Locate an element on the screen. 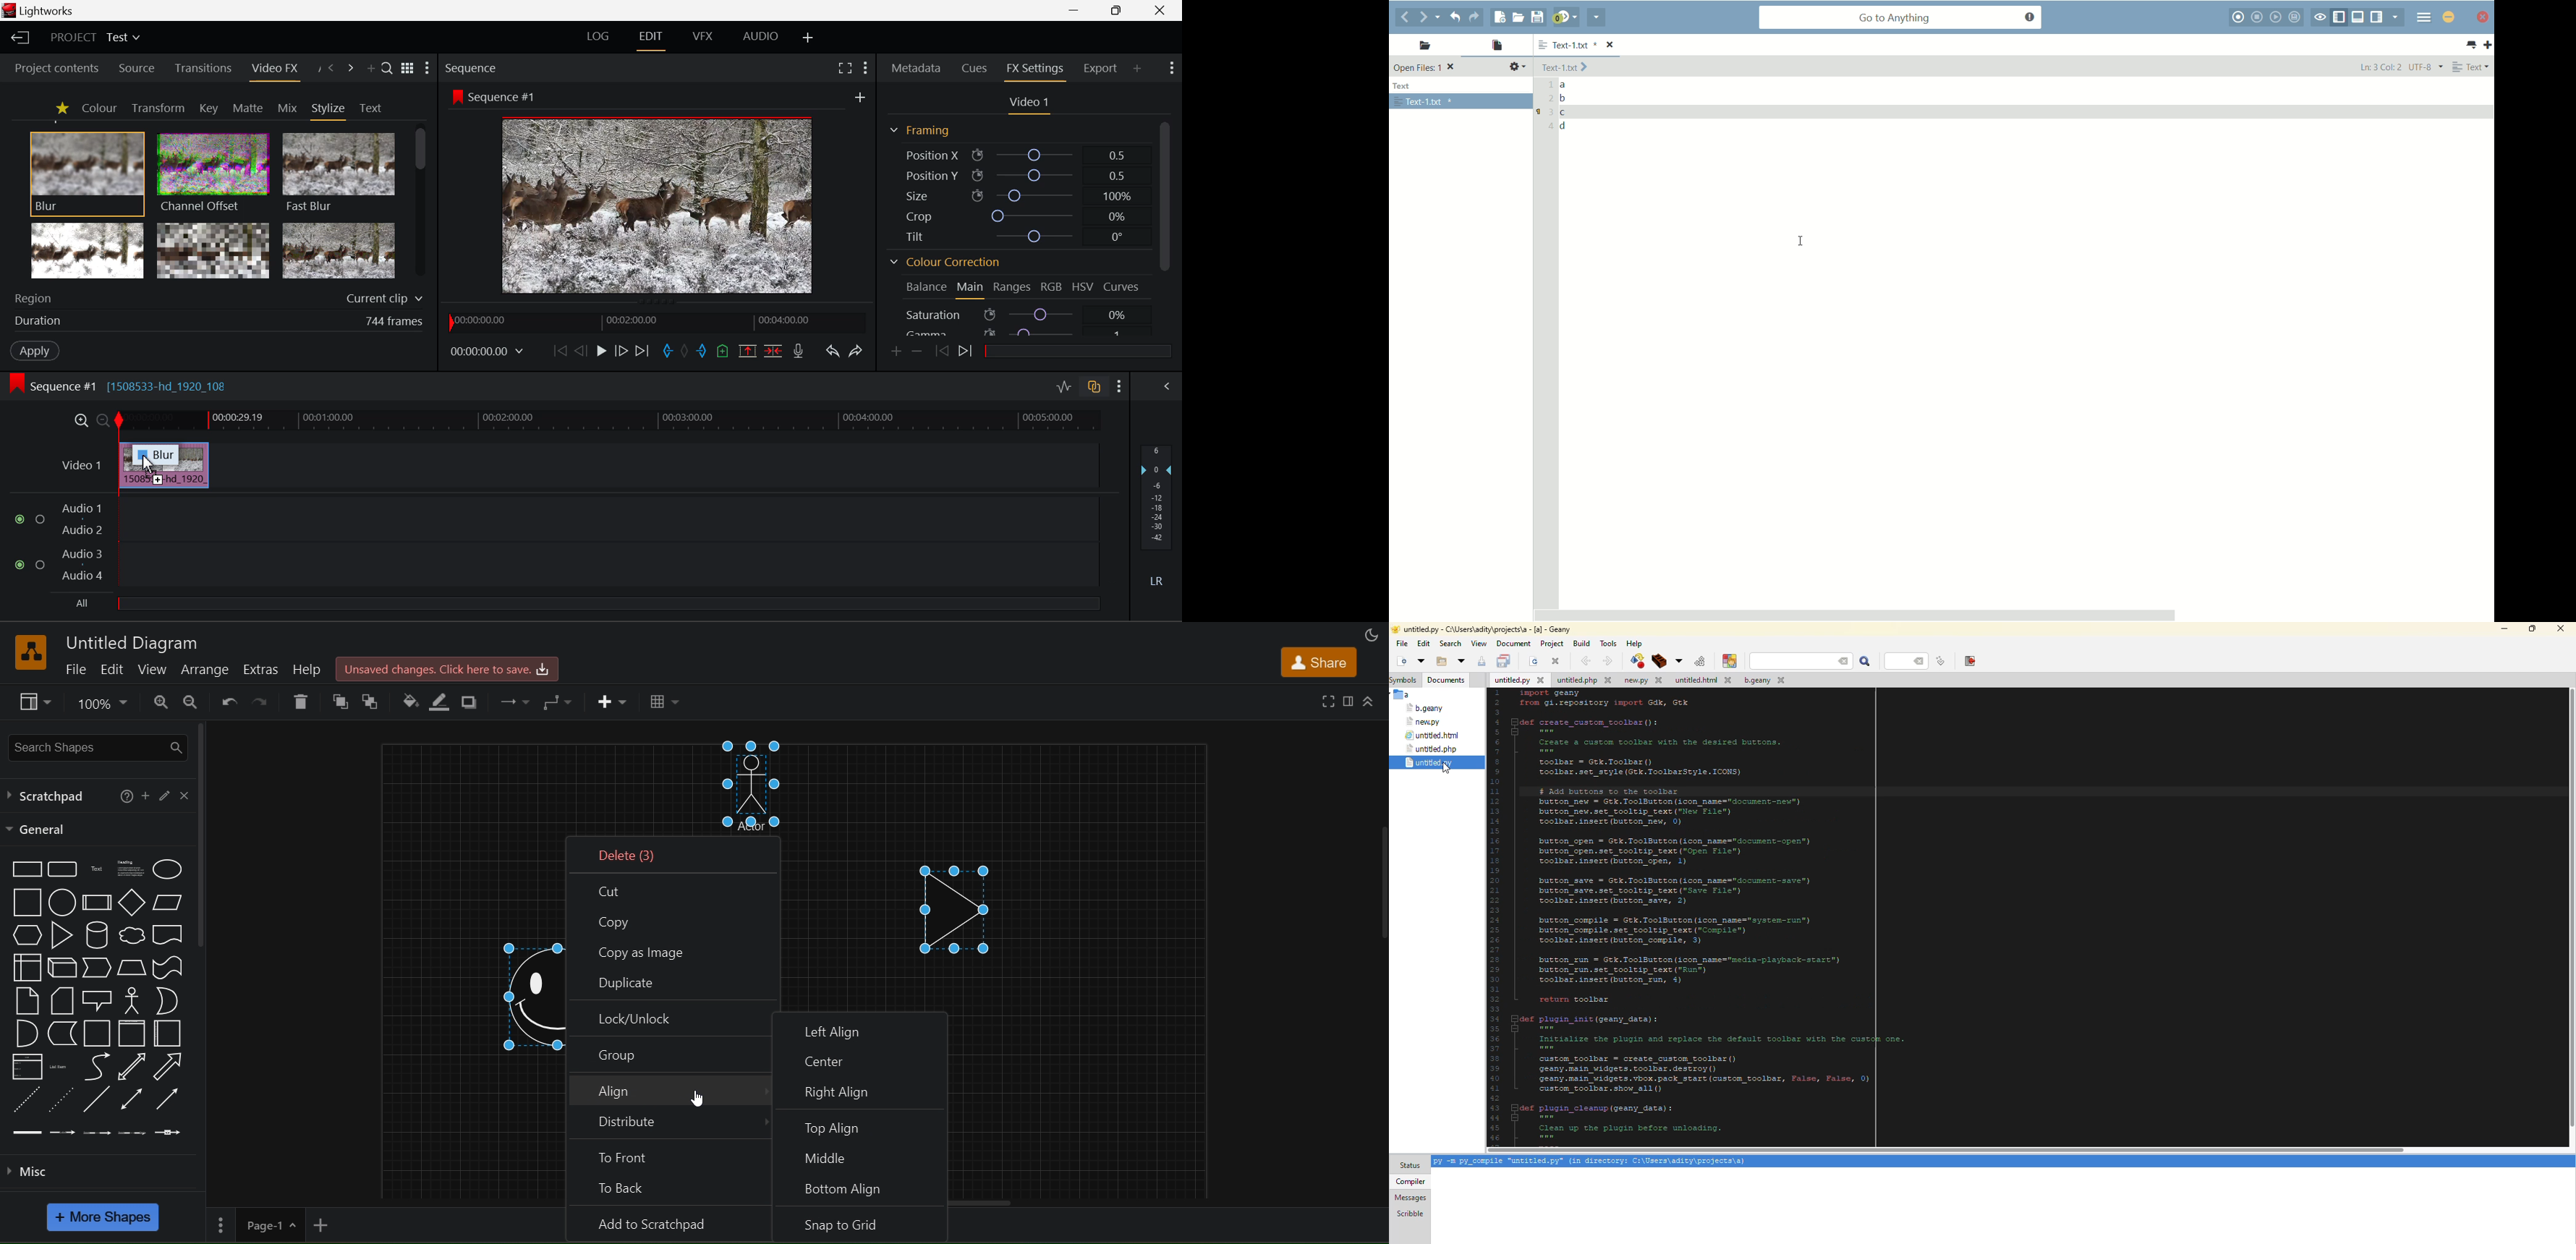 This screenshot has width=2576, height=1260. text is located at coordinates (1404, 86).